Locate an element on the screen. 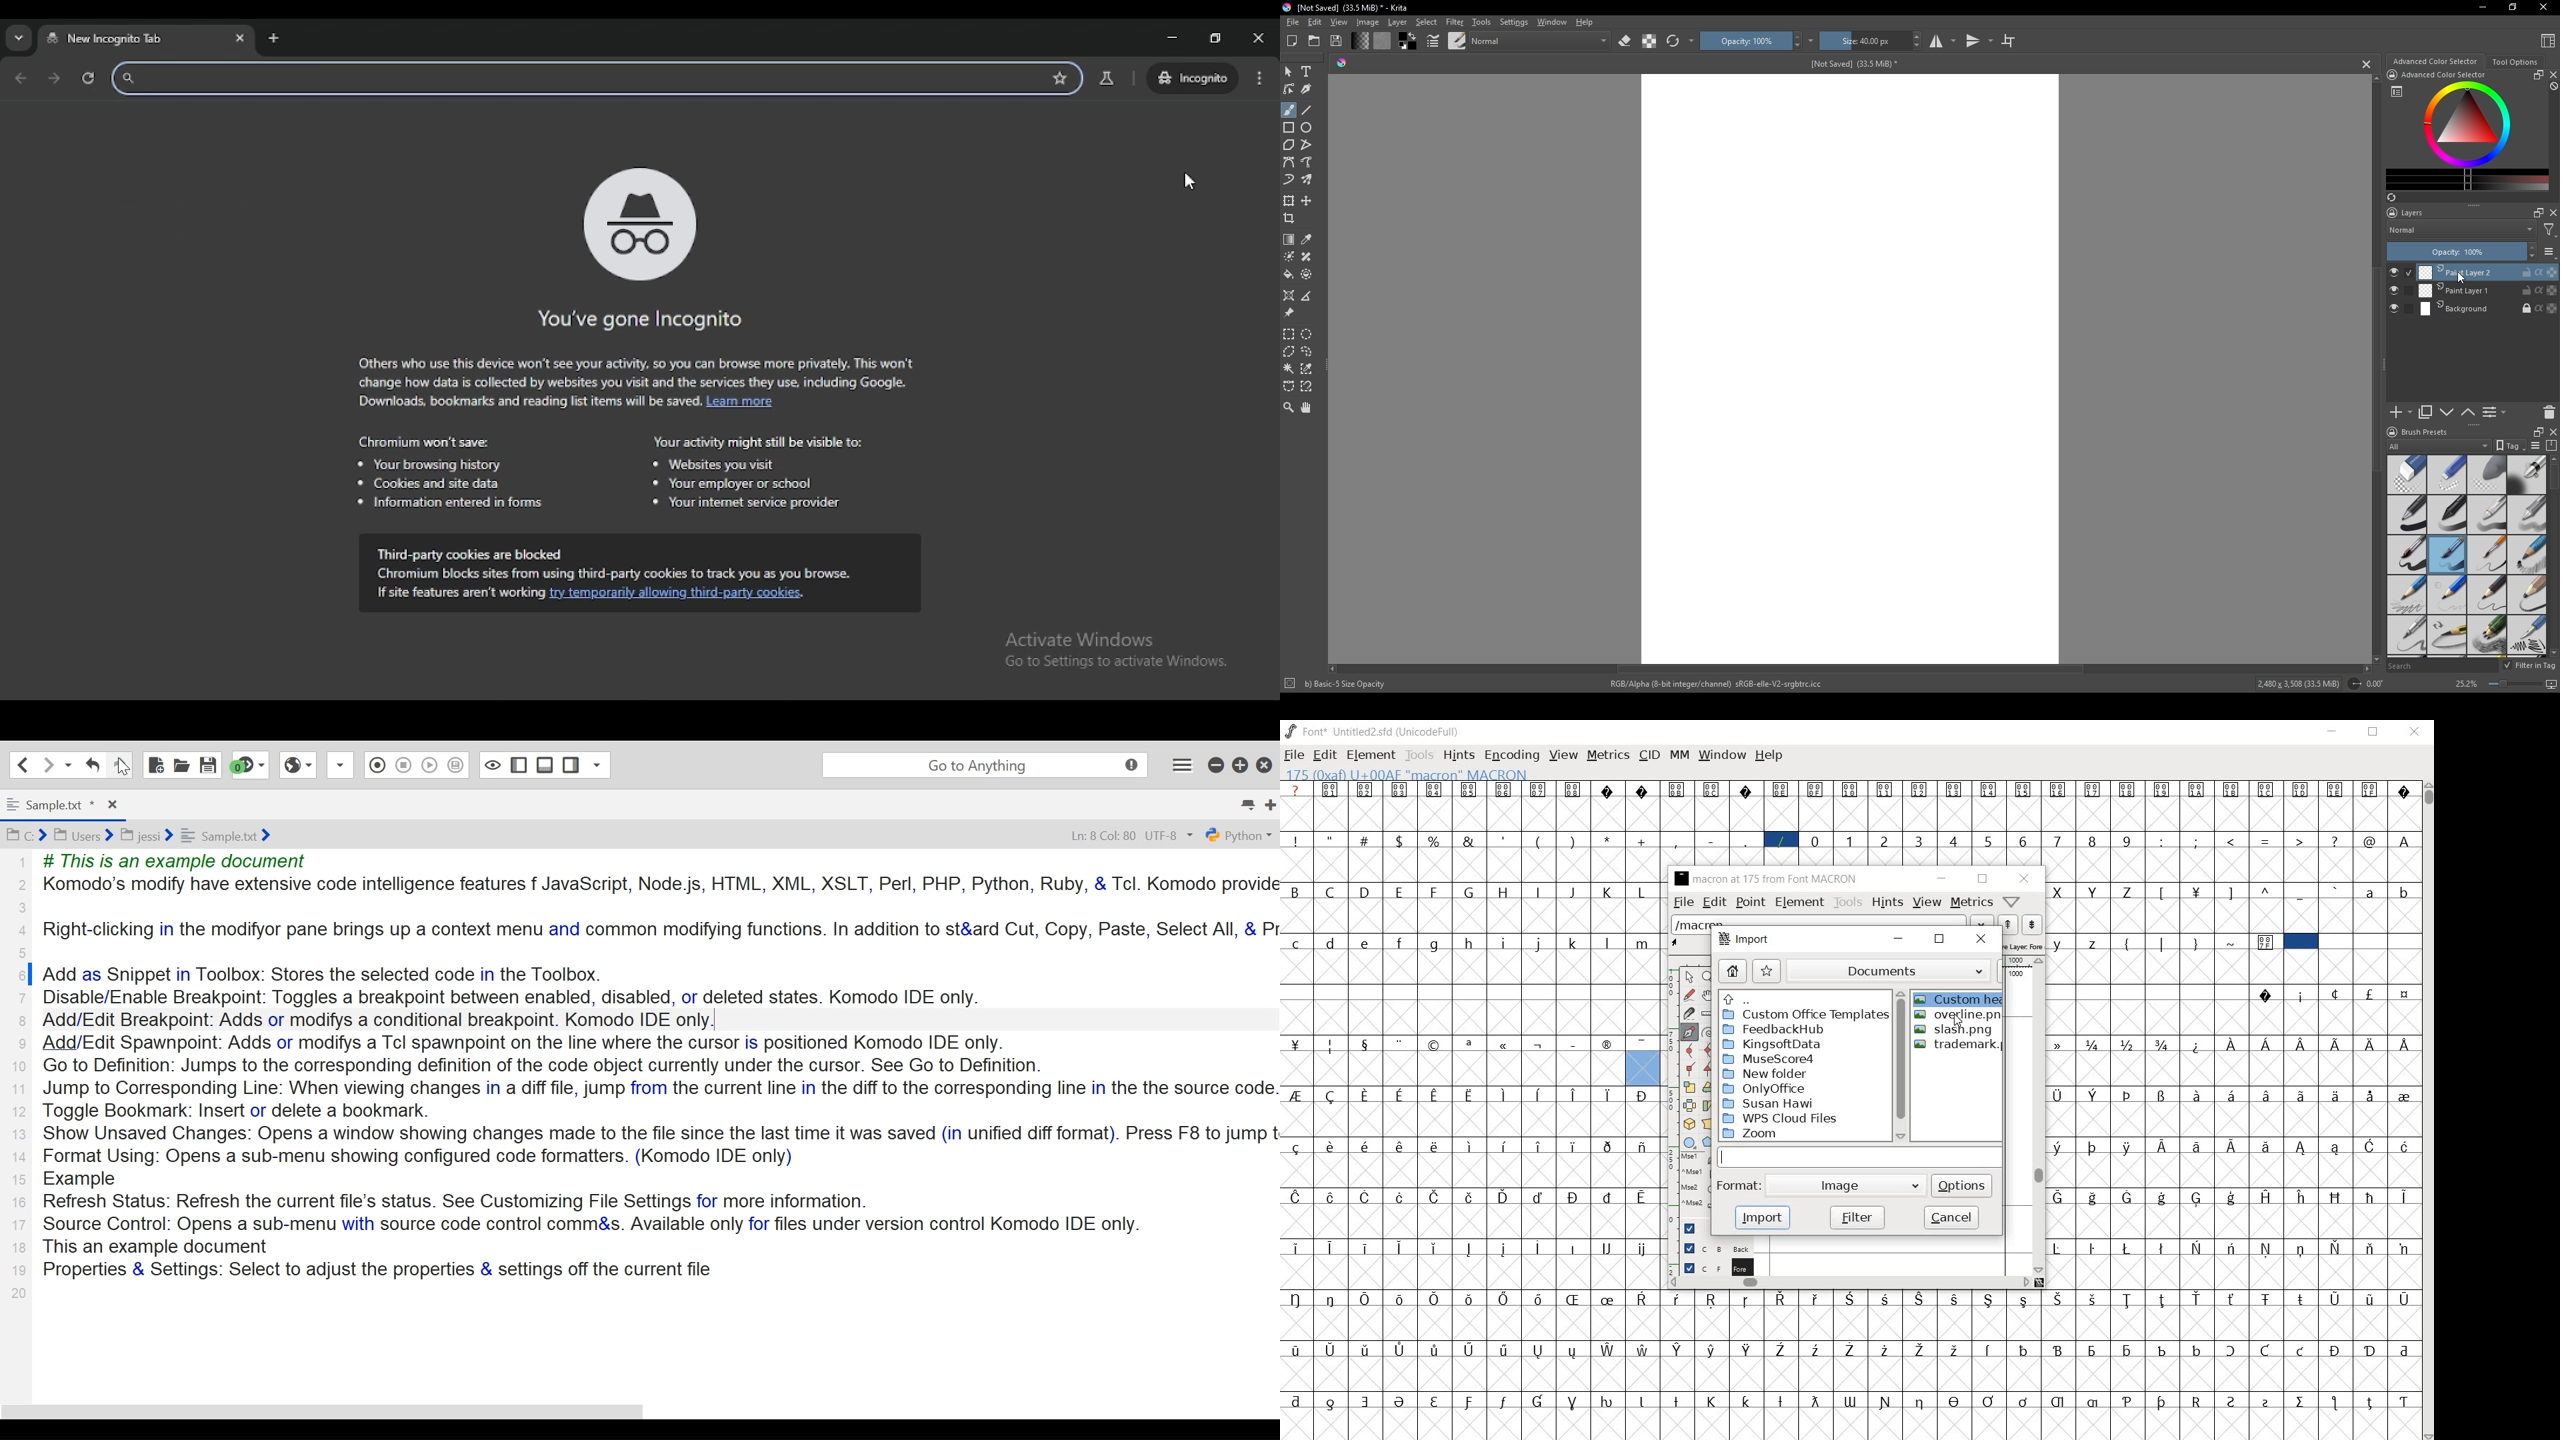  Tool Options is located at coordinates (2515, 62).